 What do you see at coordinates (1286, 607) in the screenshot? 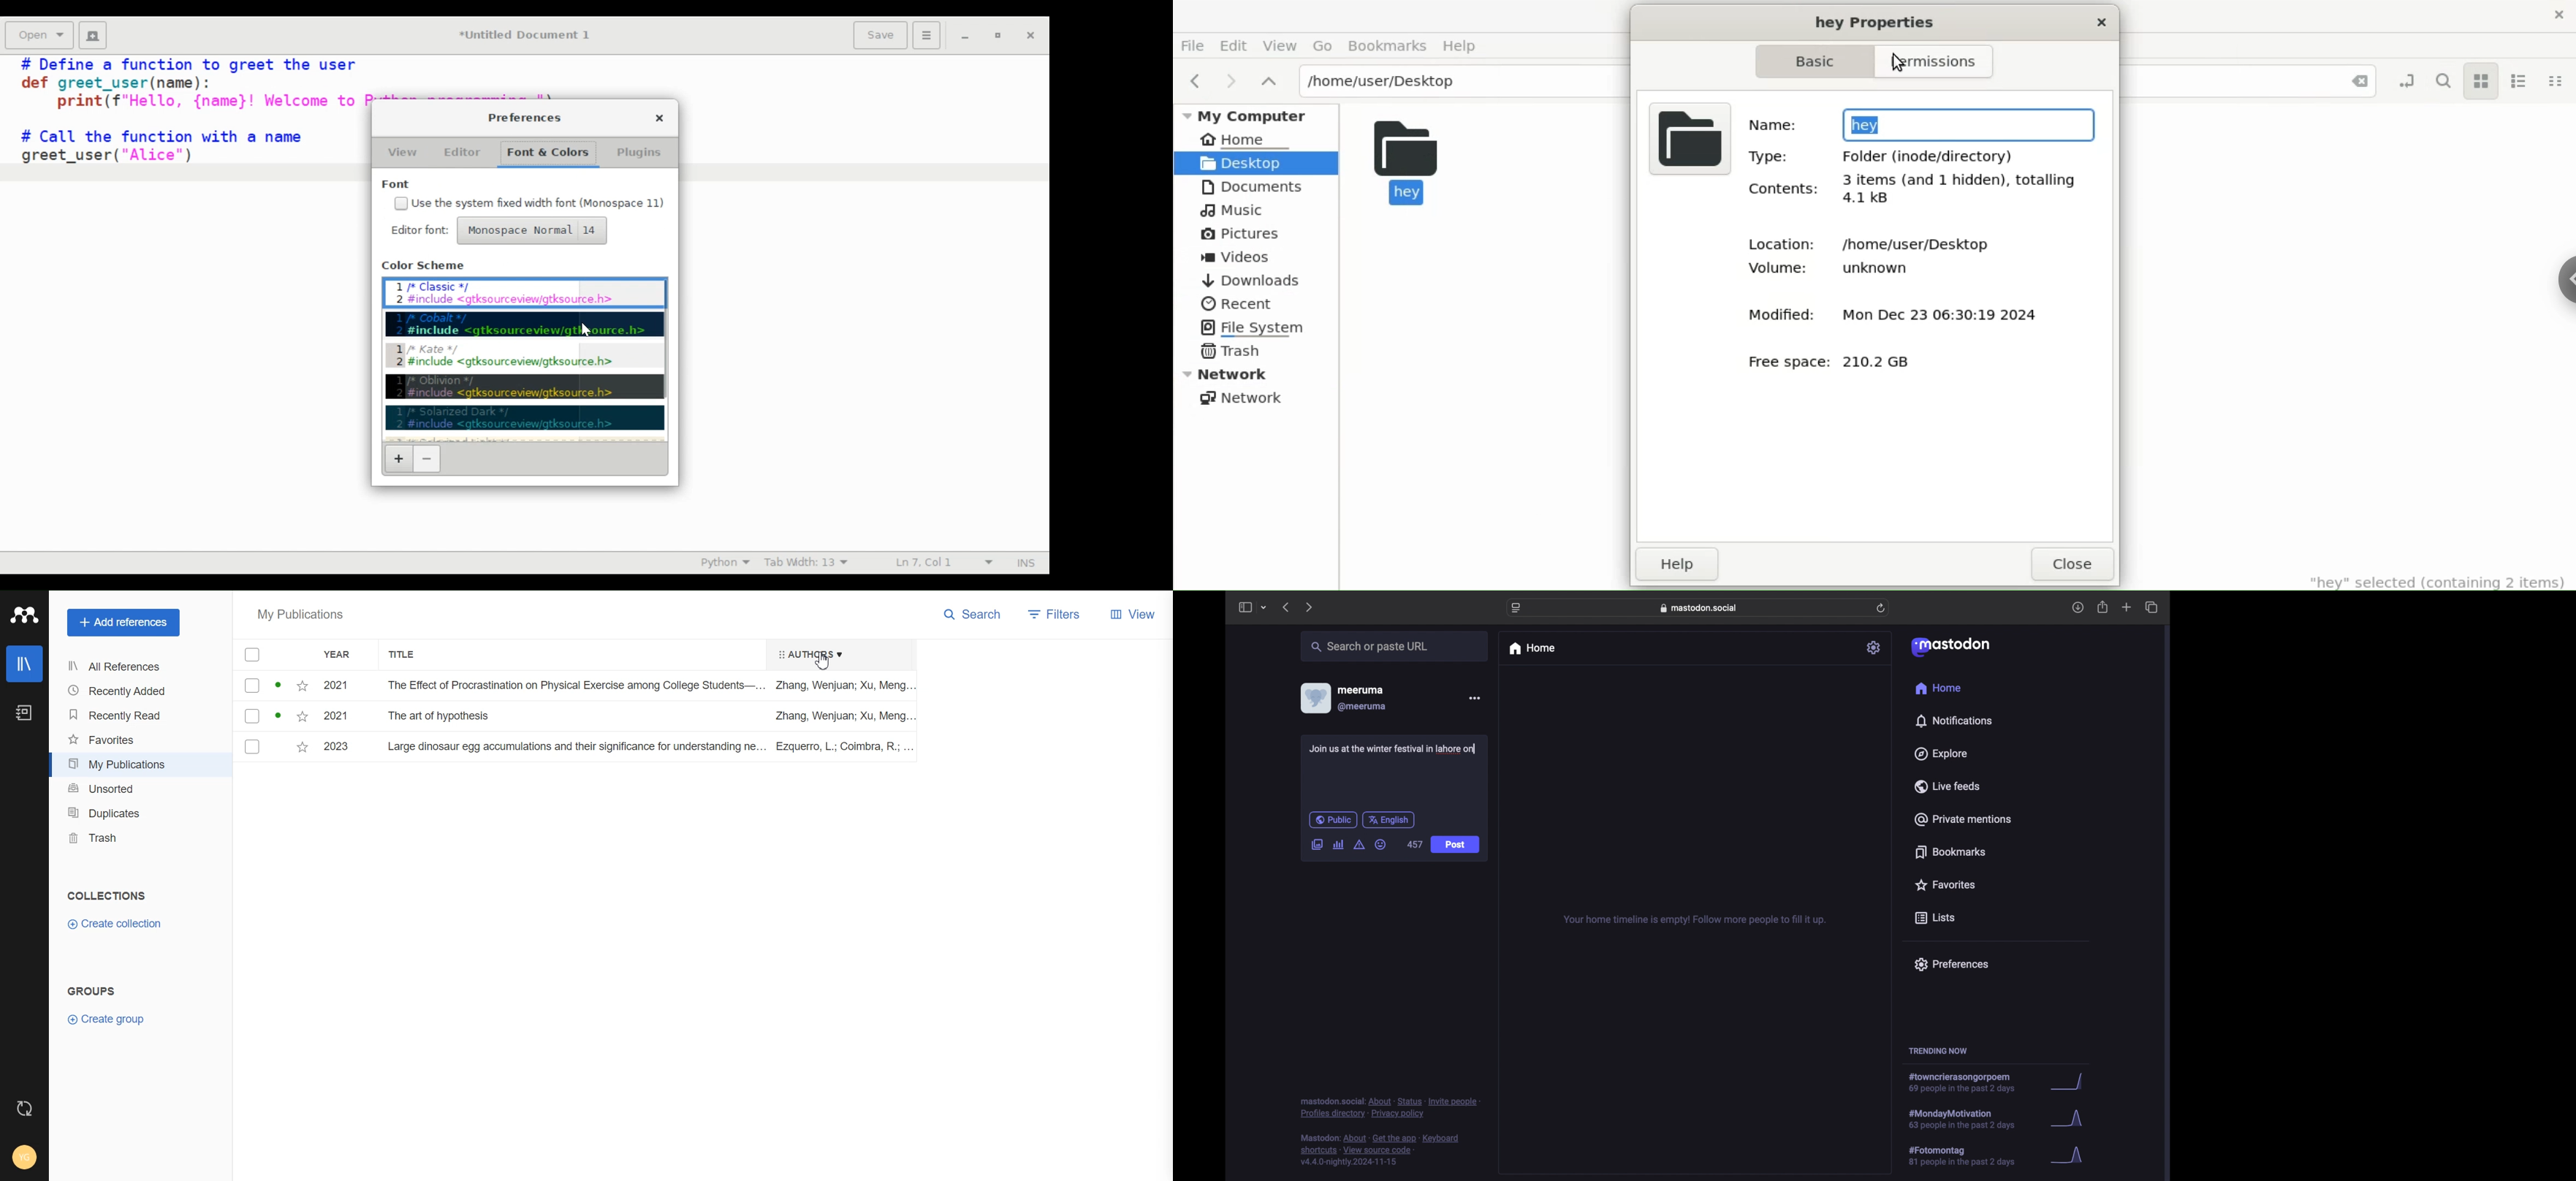
I see `previous` at bounding box center [1286, 607].